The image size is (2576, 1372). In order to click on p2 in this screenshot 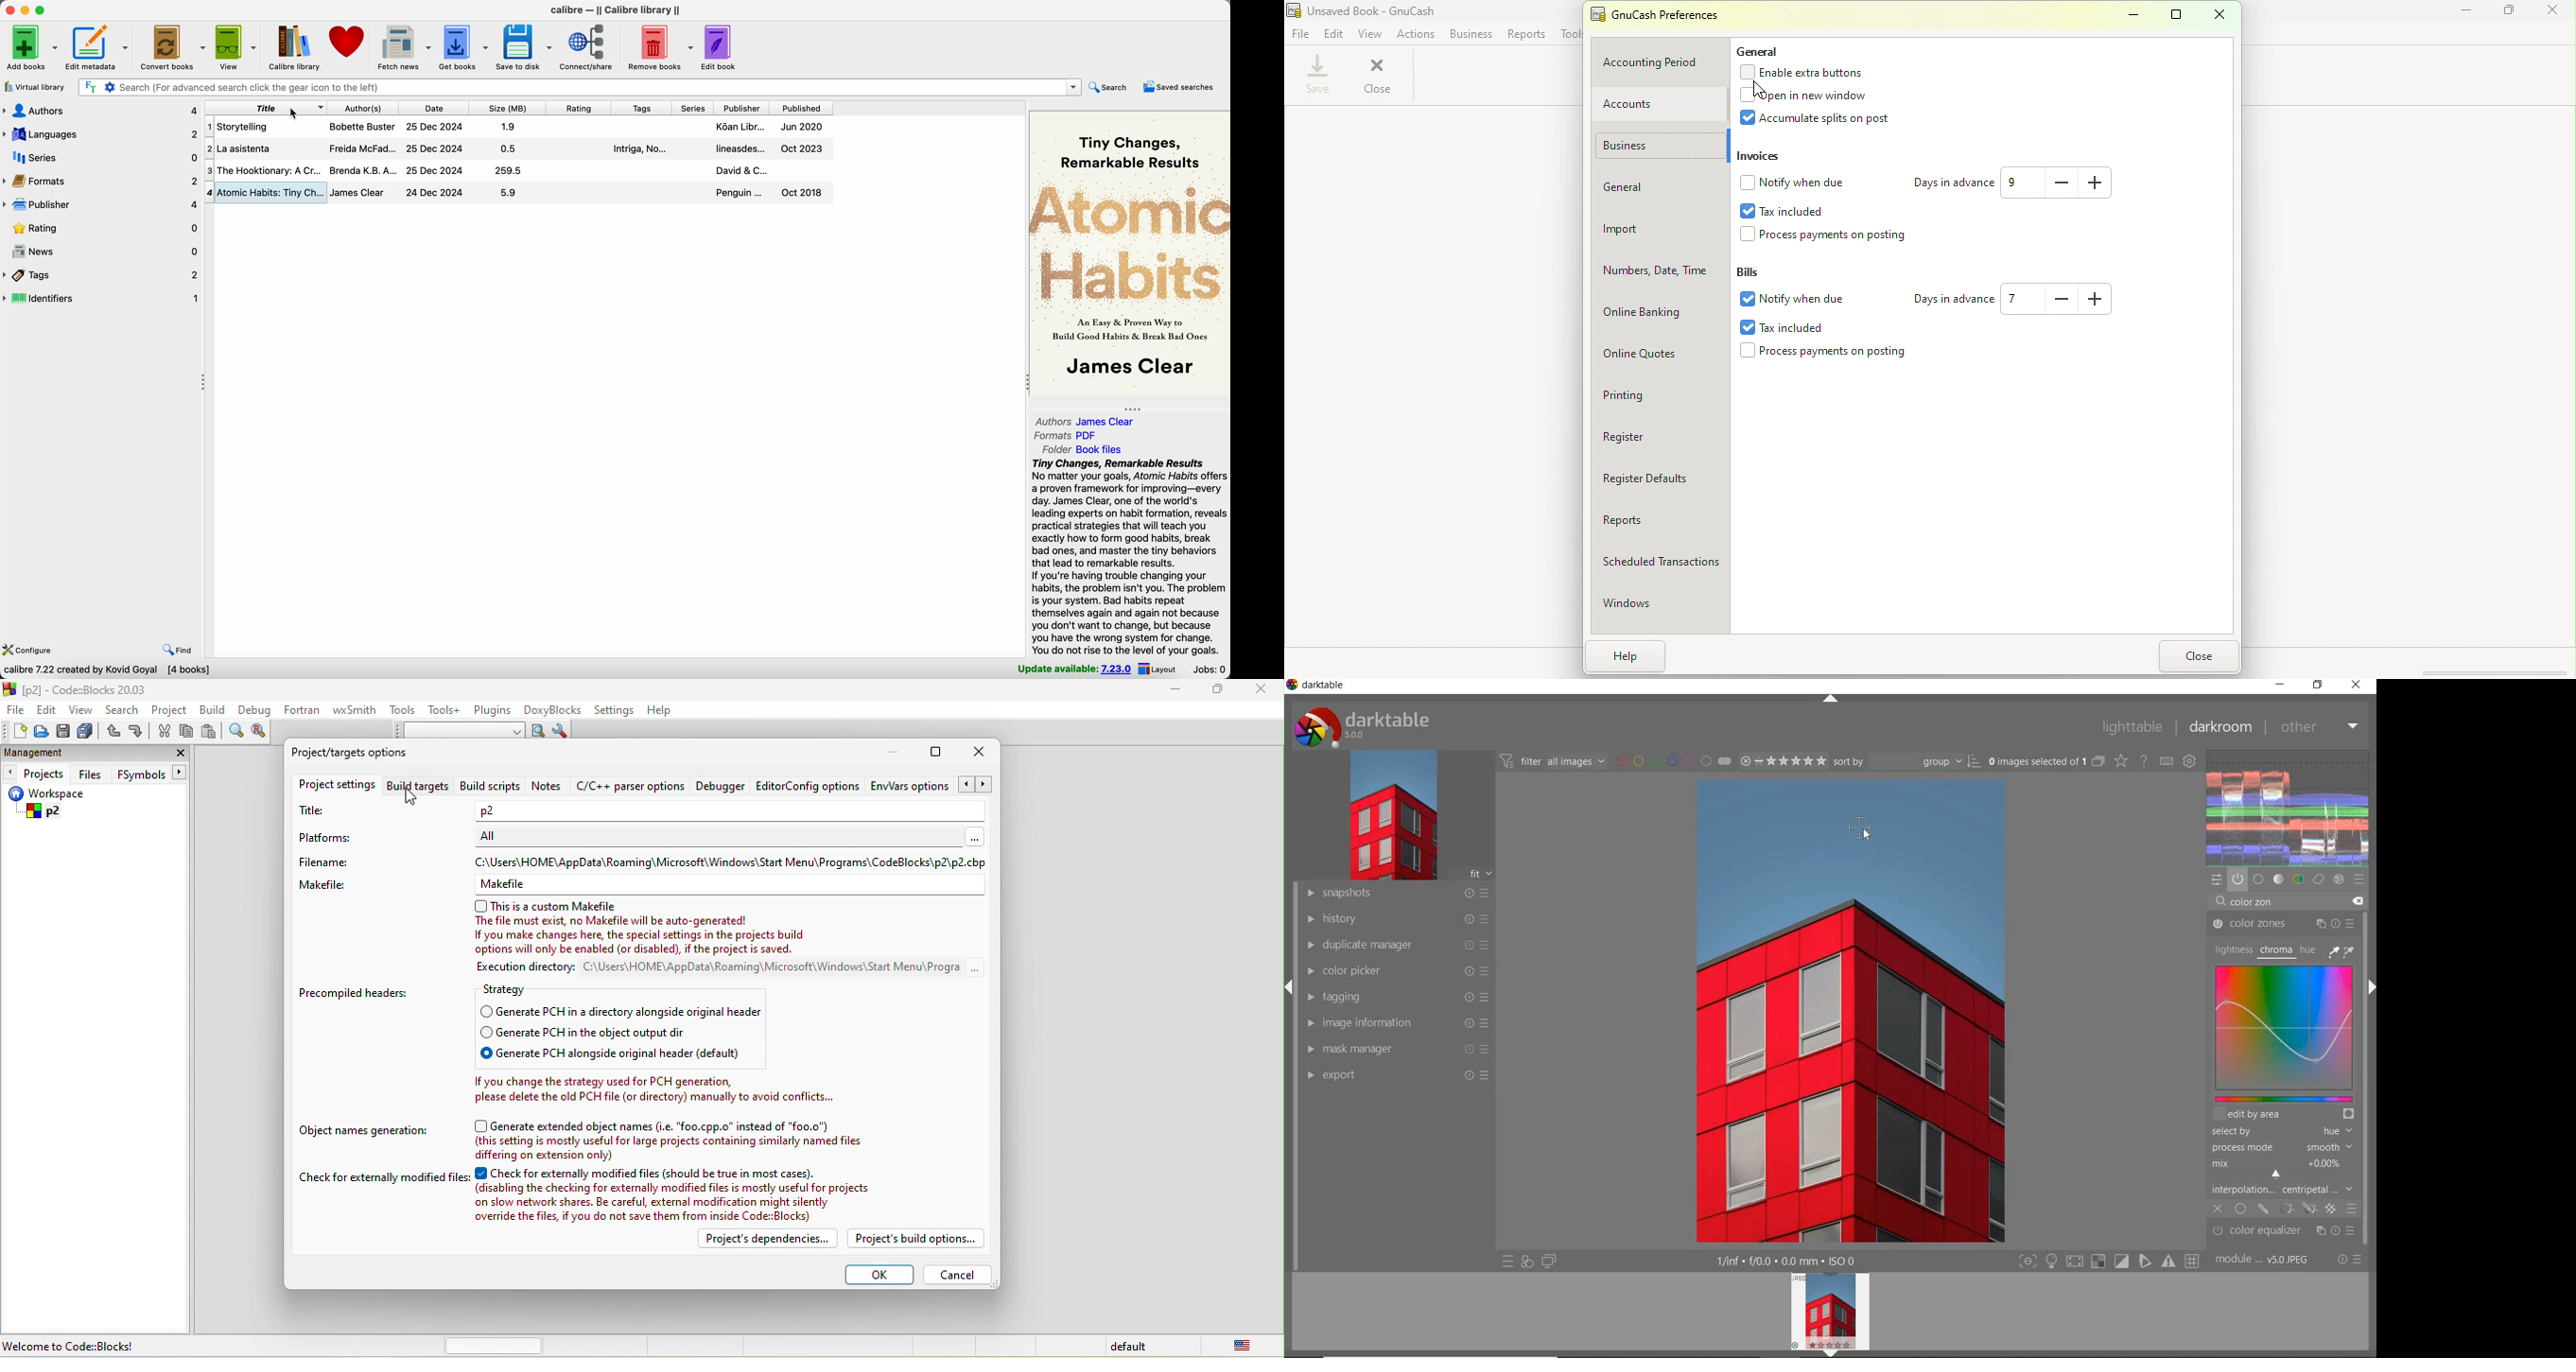, I will do `click(491, 810)`.